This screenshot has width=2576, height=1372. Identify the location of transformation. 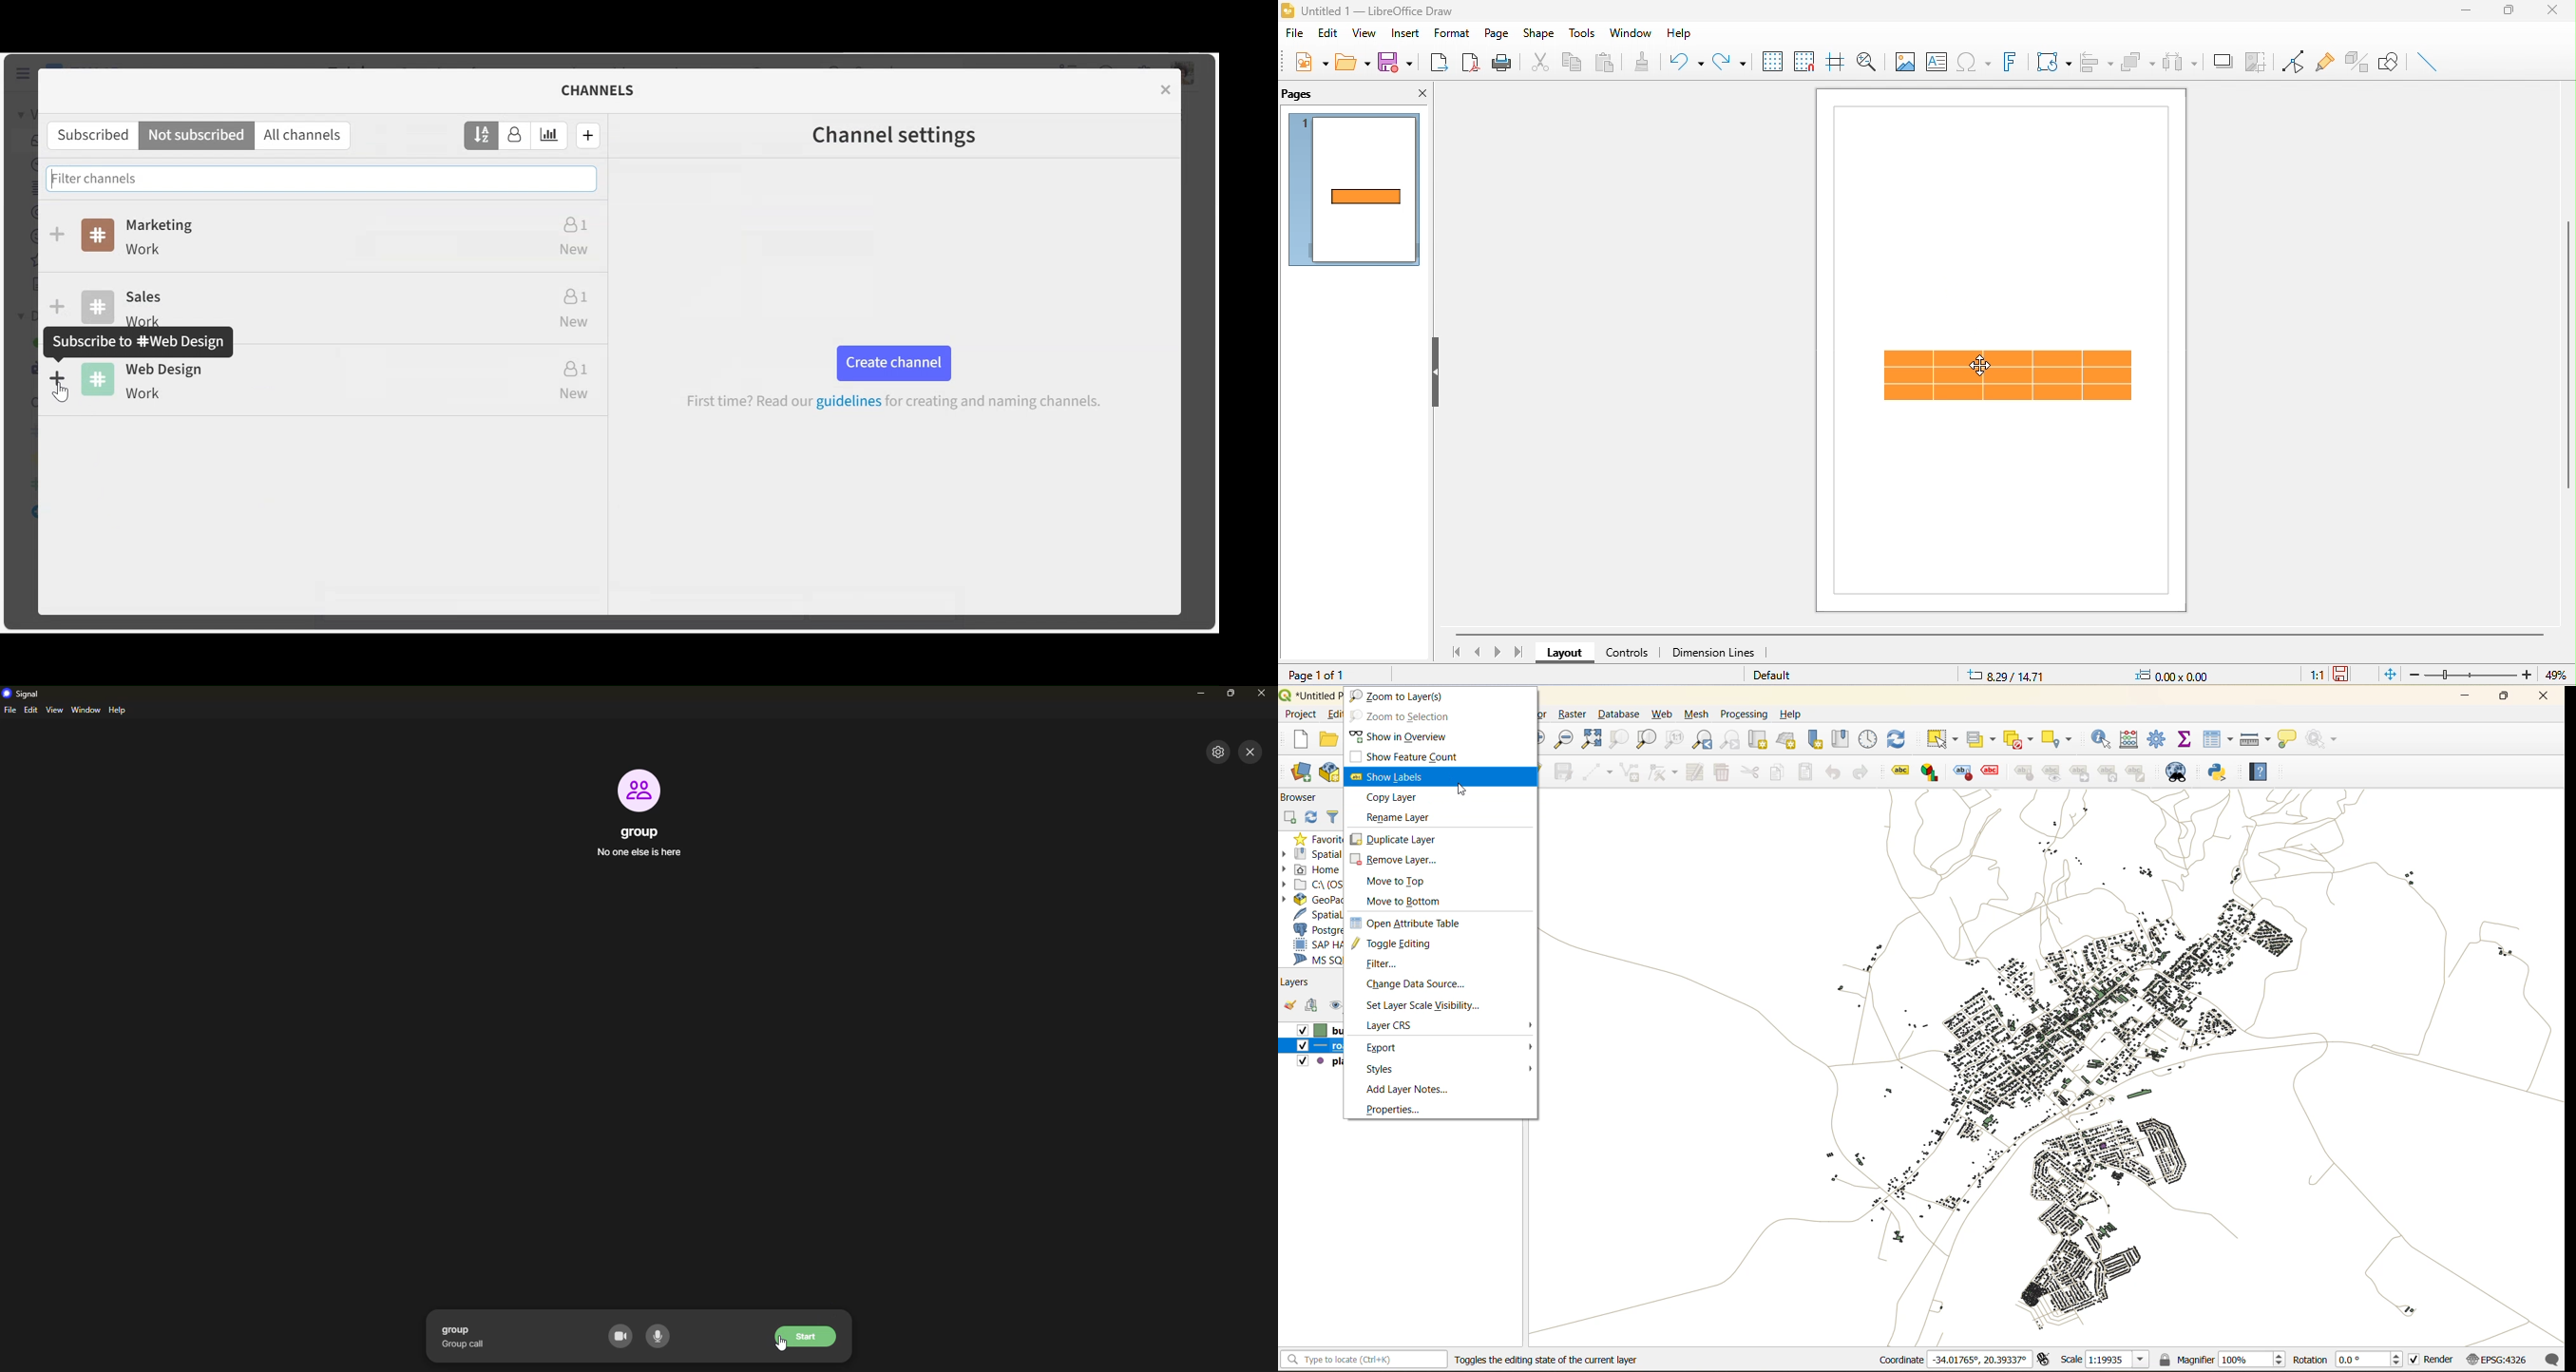
(2050, 60).